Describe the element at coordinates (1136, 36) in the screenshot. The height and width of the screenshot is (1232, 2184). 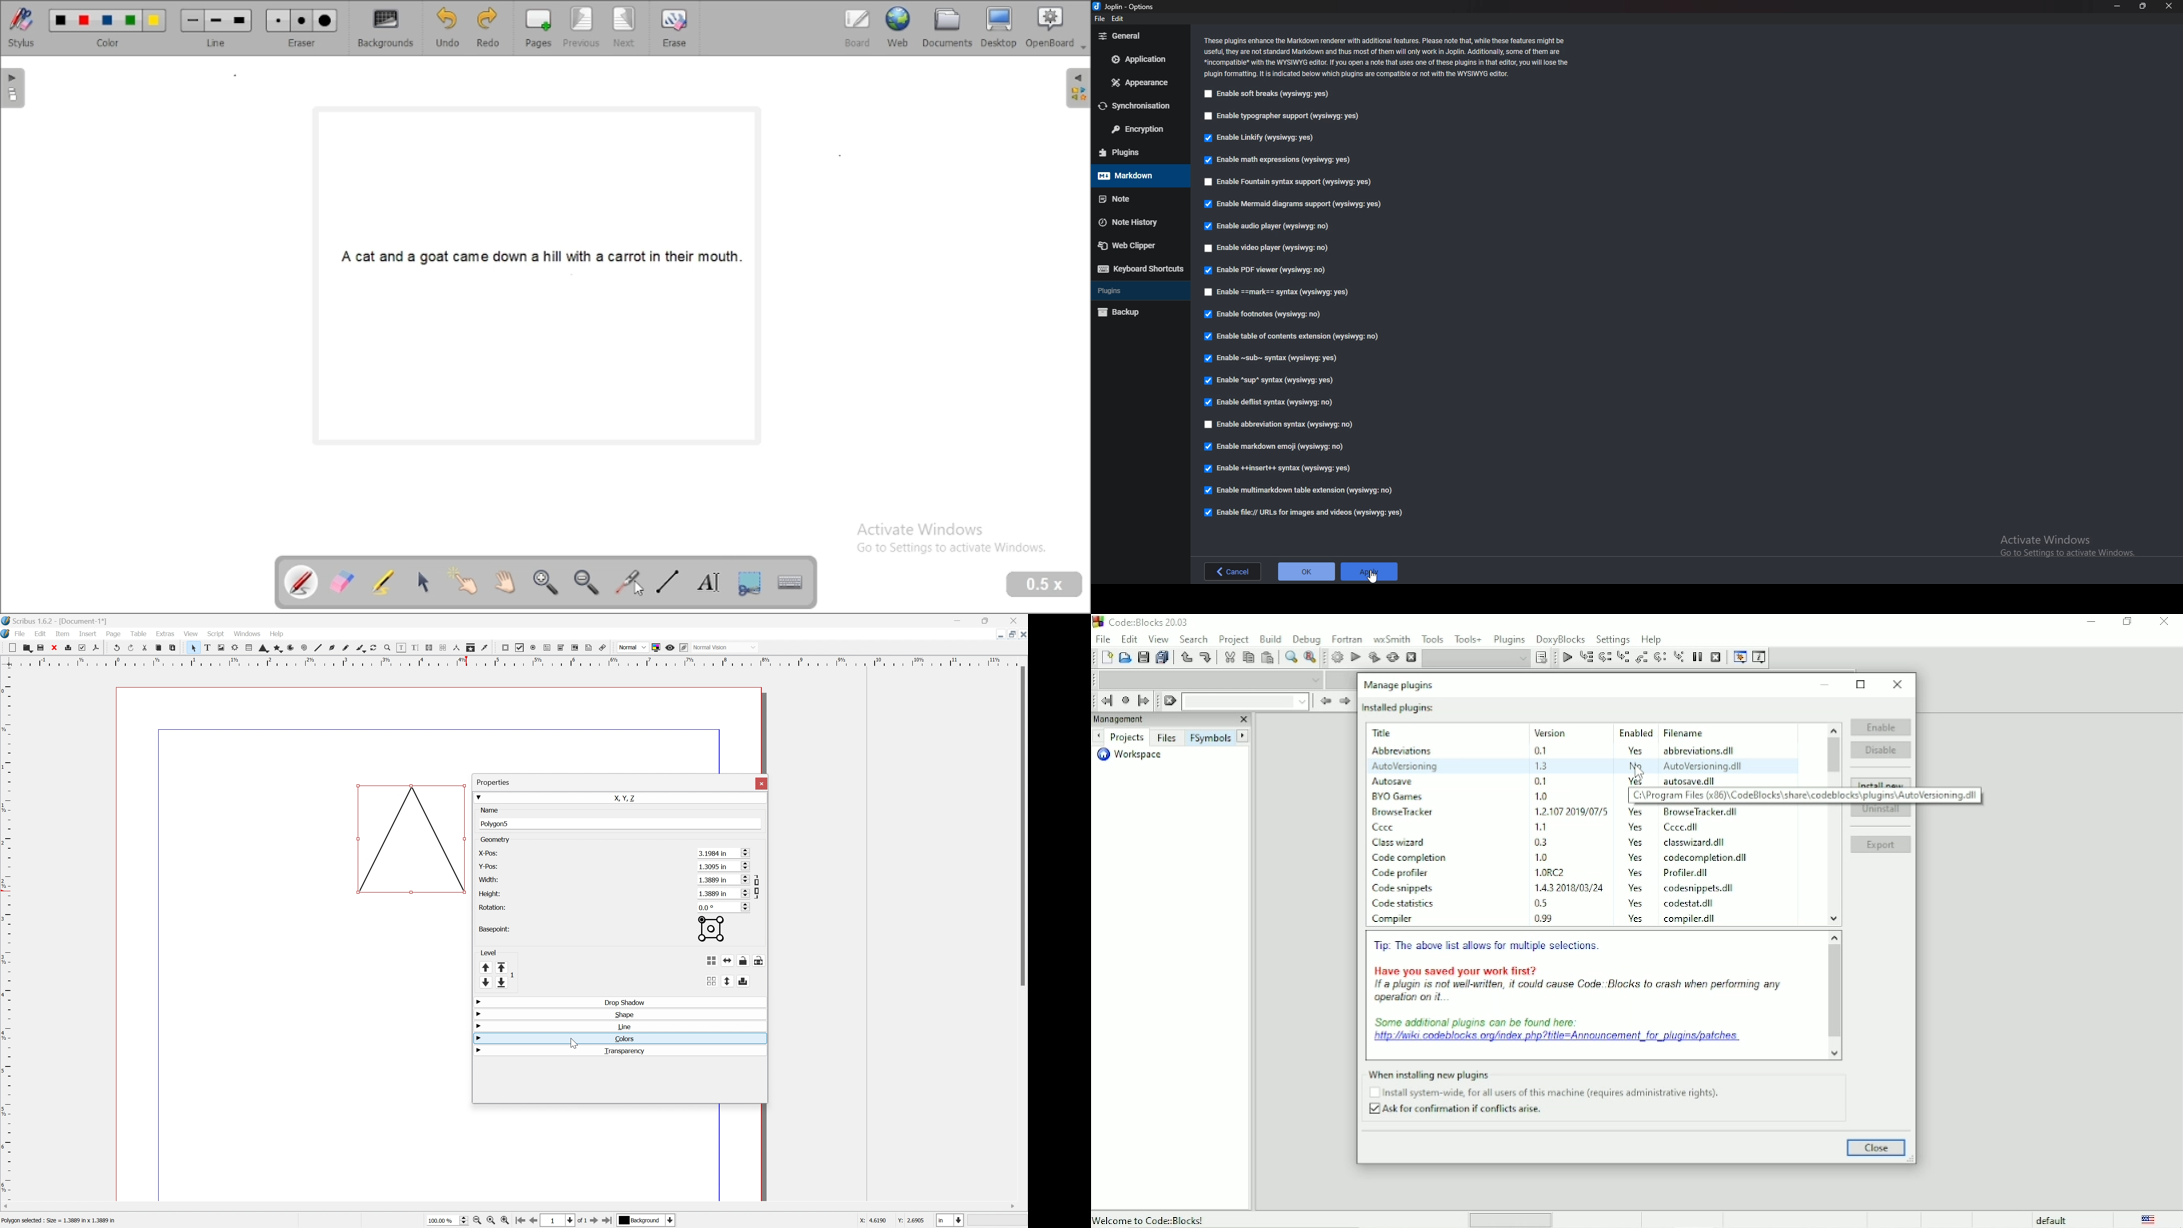
I see `General` at that location.